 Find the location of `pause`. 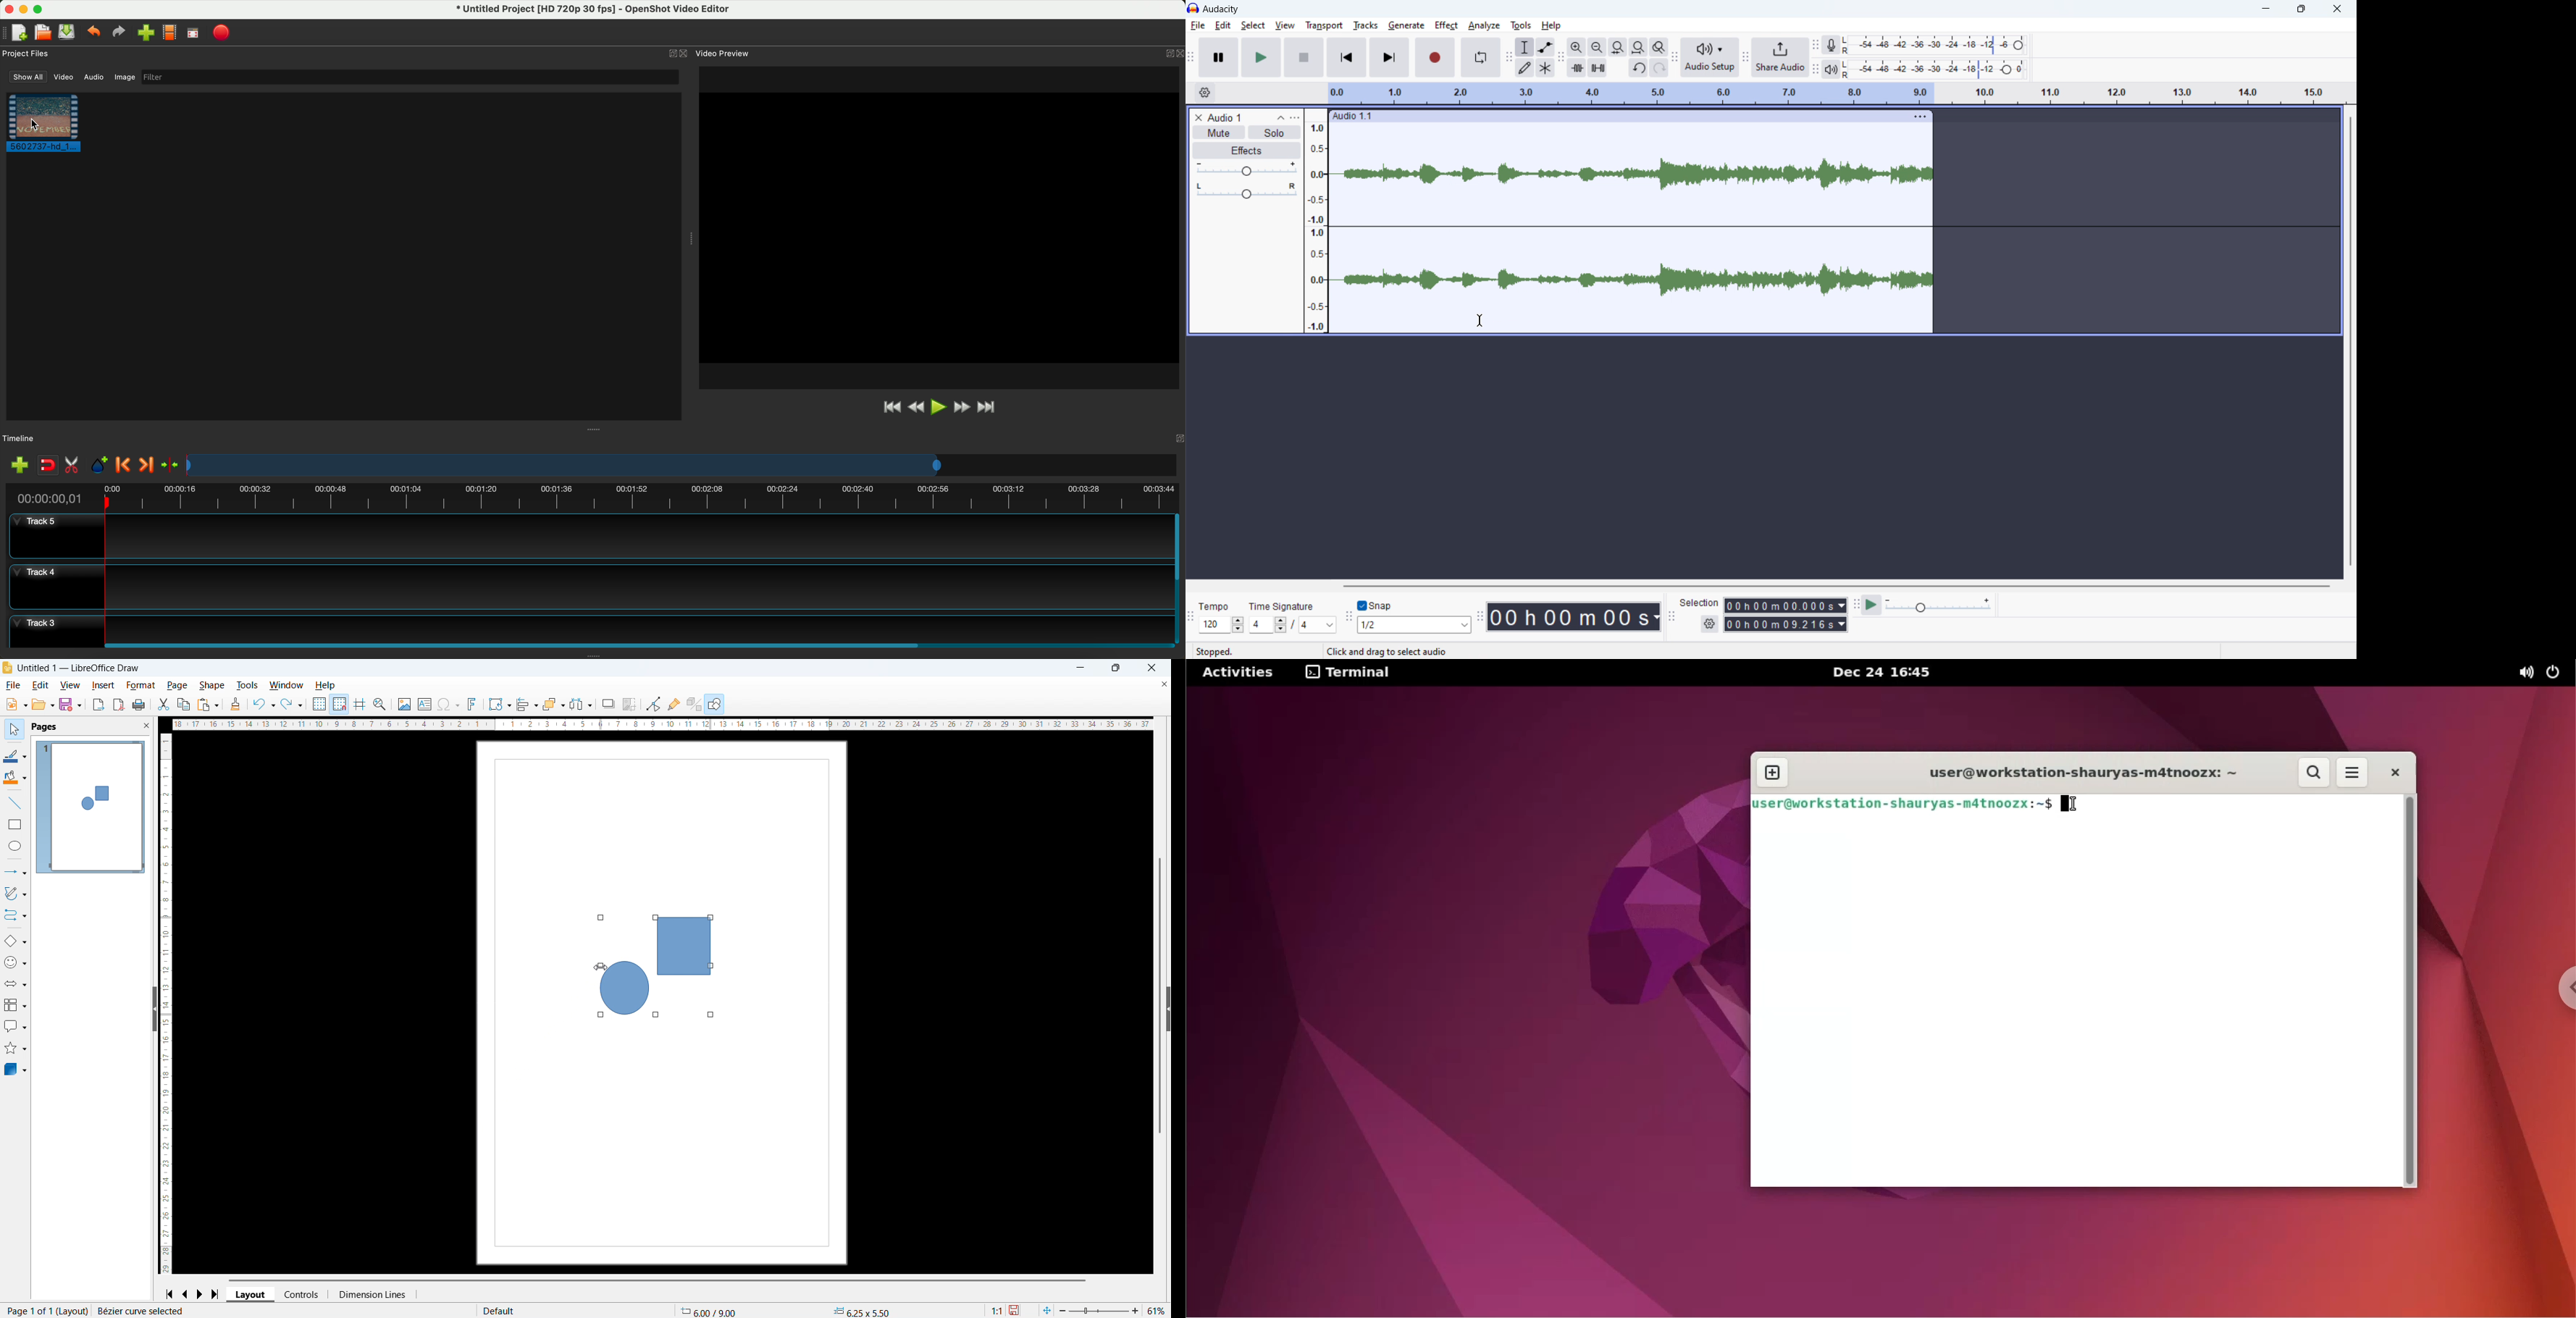

pause is located at coordinates (1220, 58).